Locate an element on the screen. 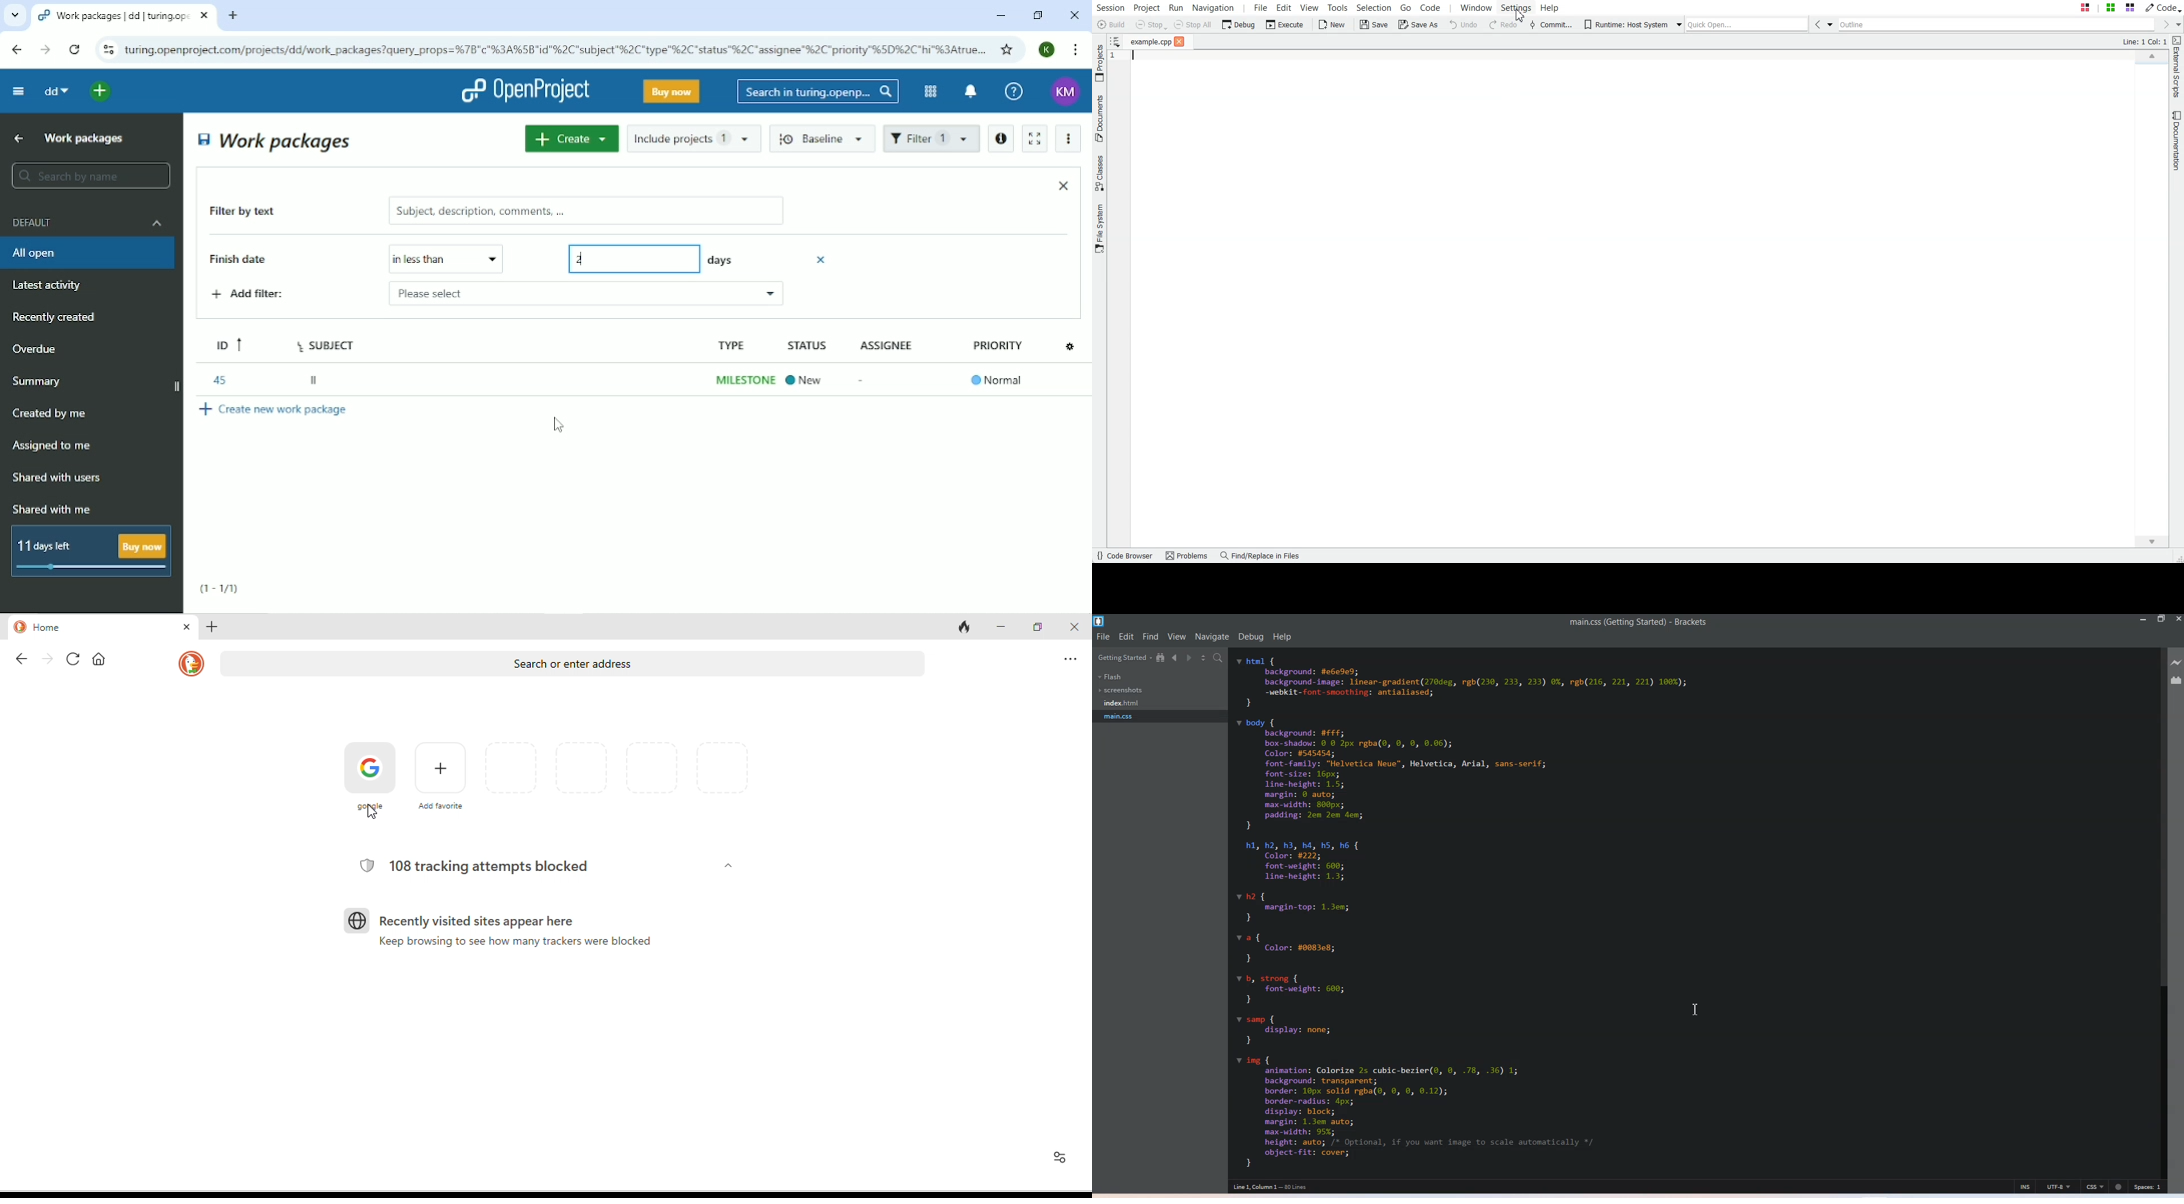 This screenshot has width=2184, height=1204. Back is located at coordinates (16, 49).